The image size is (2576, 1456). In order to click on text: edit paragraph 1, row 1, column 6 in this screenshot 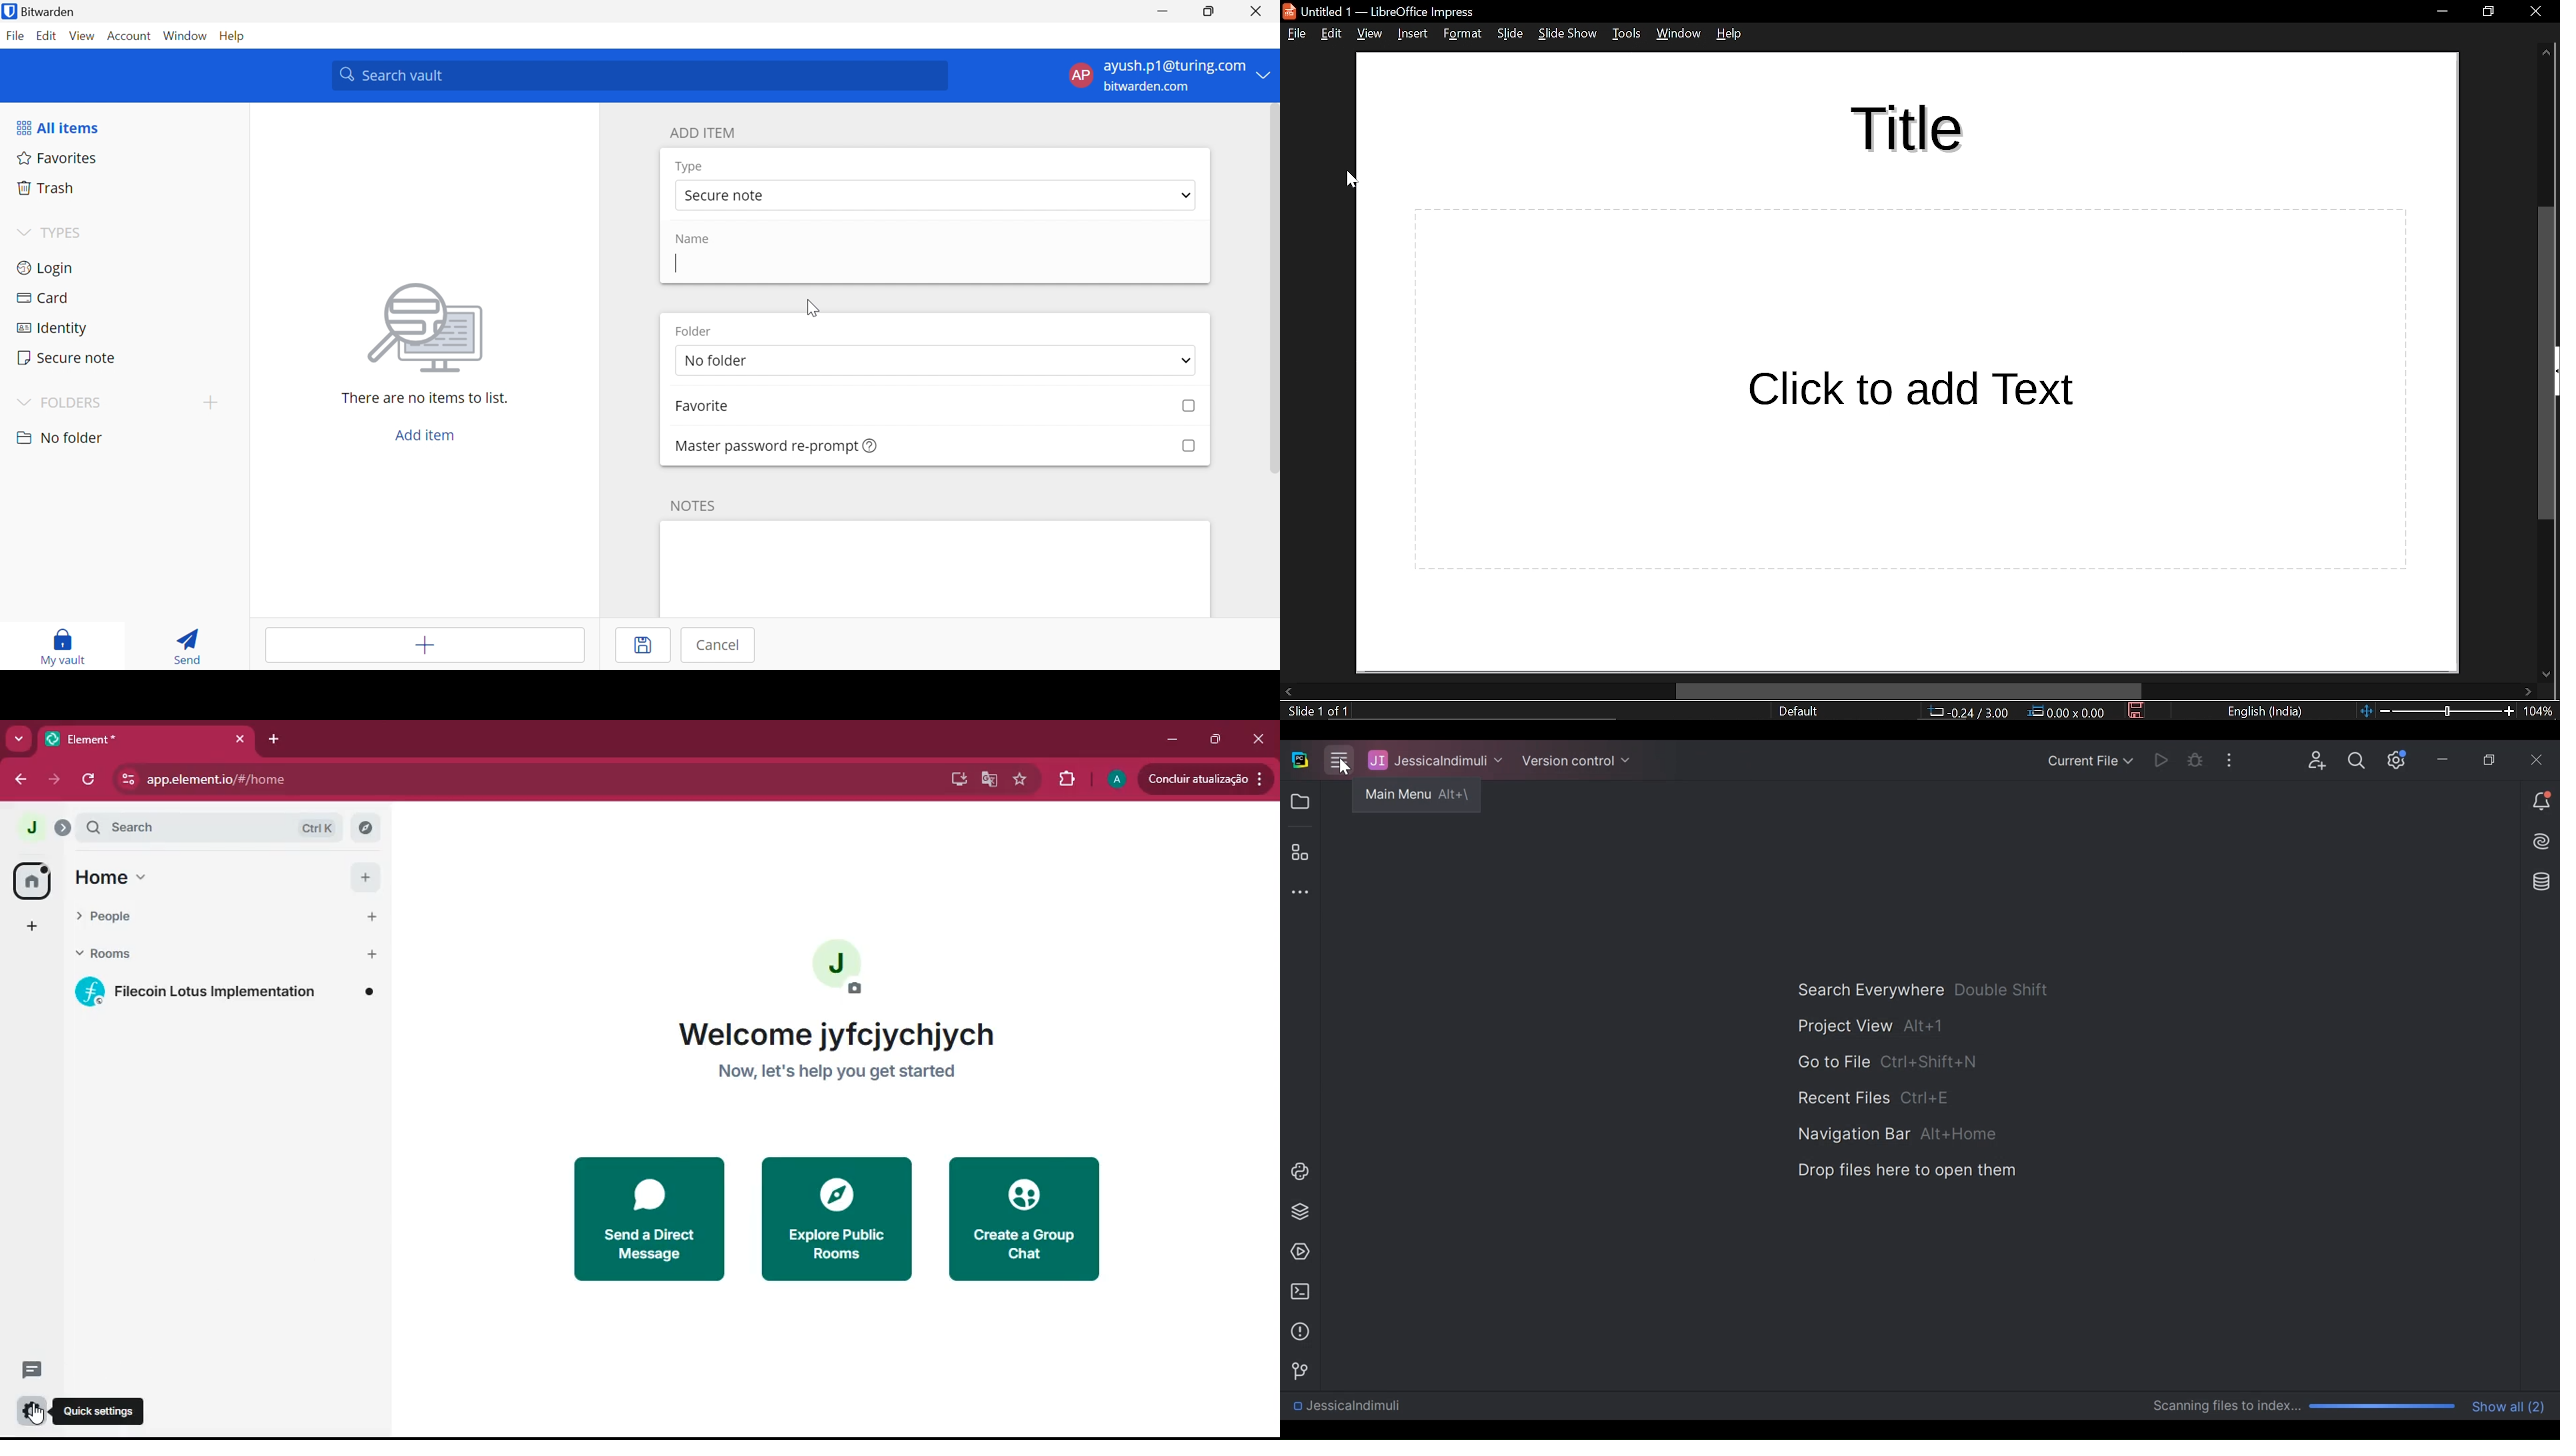, I will do `click(1471, 711)`.